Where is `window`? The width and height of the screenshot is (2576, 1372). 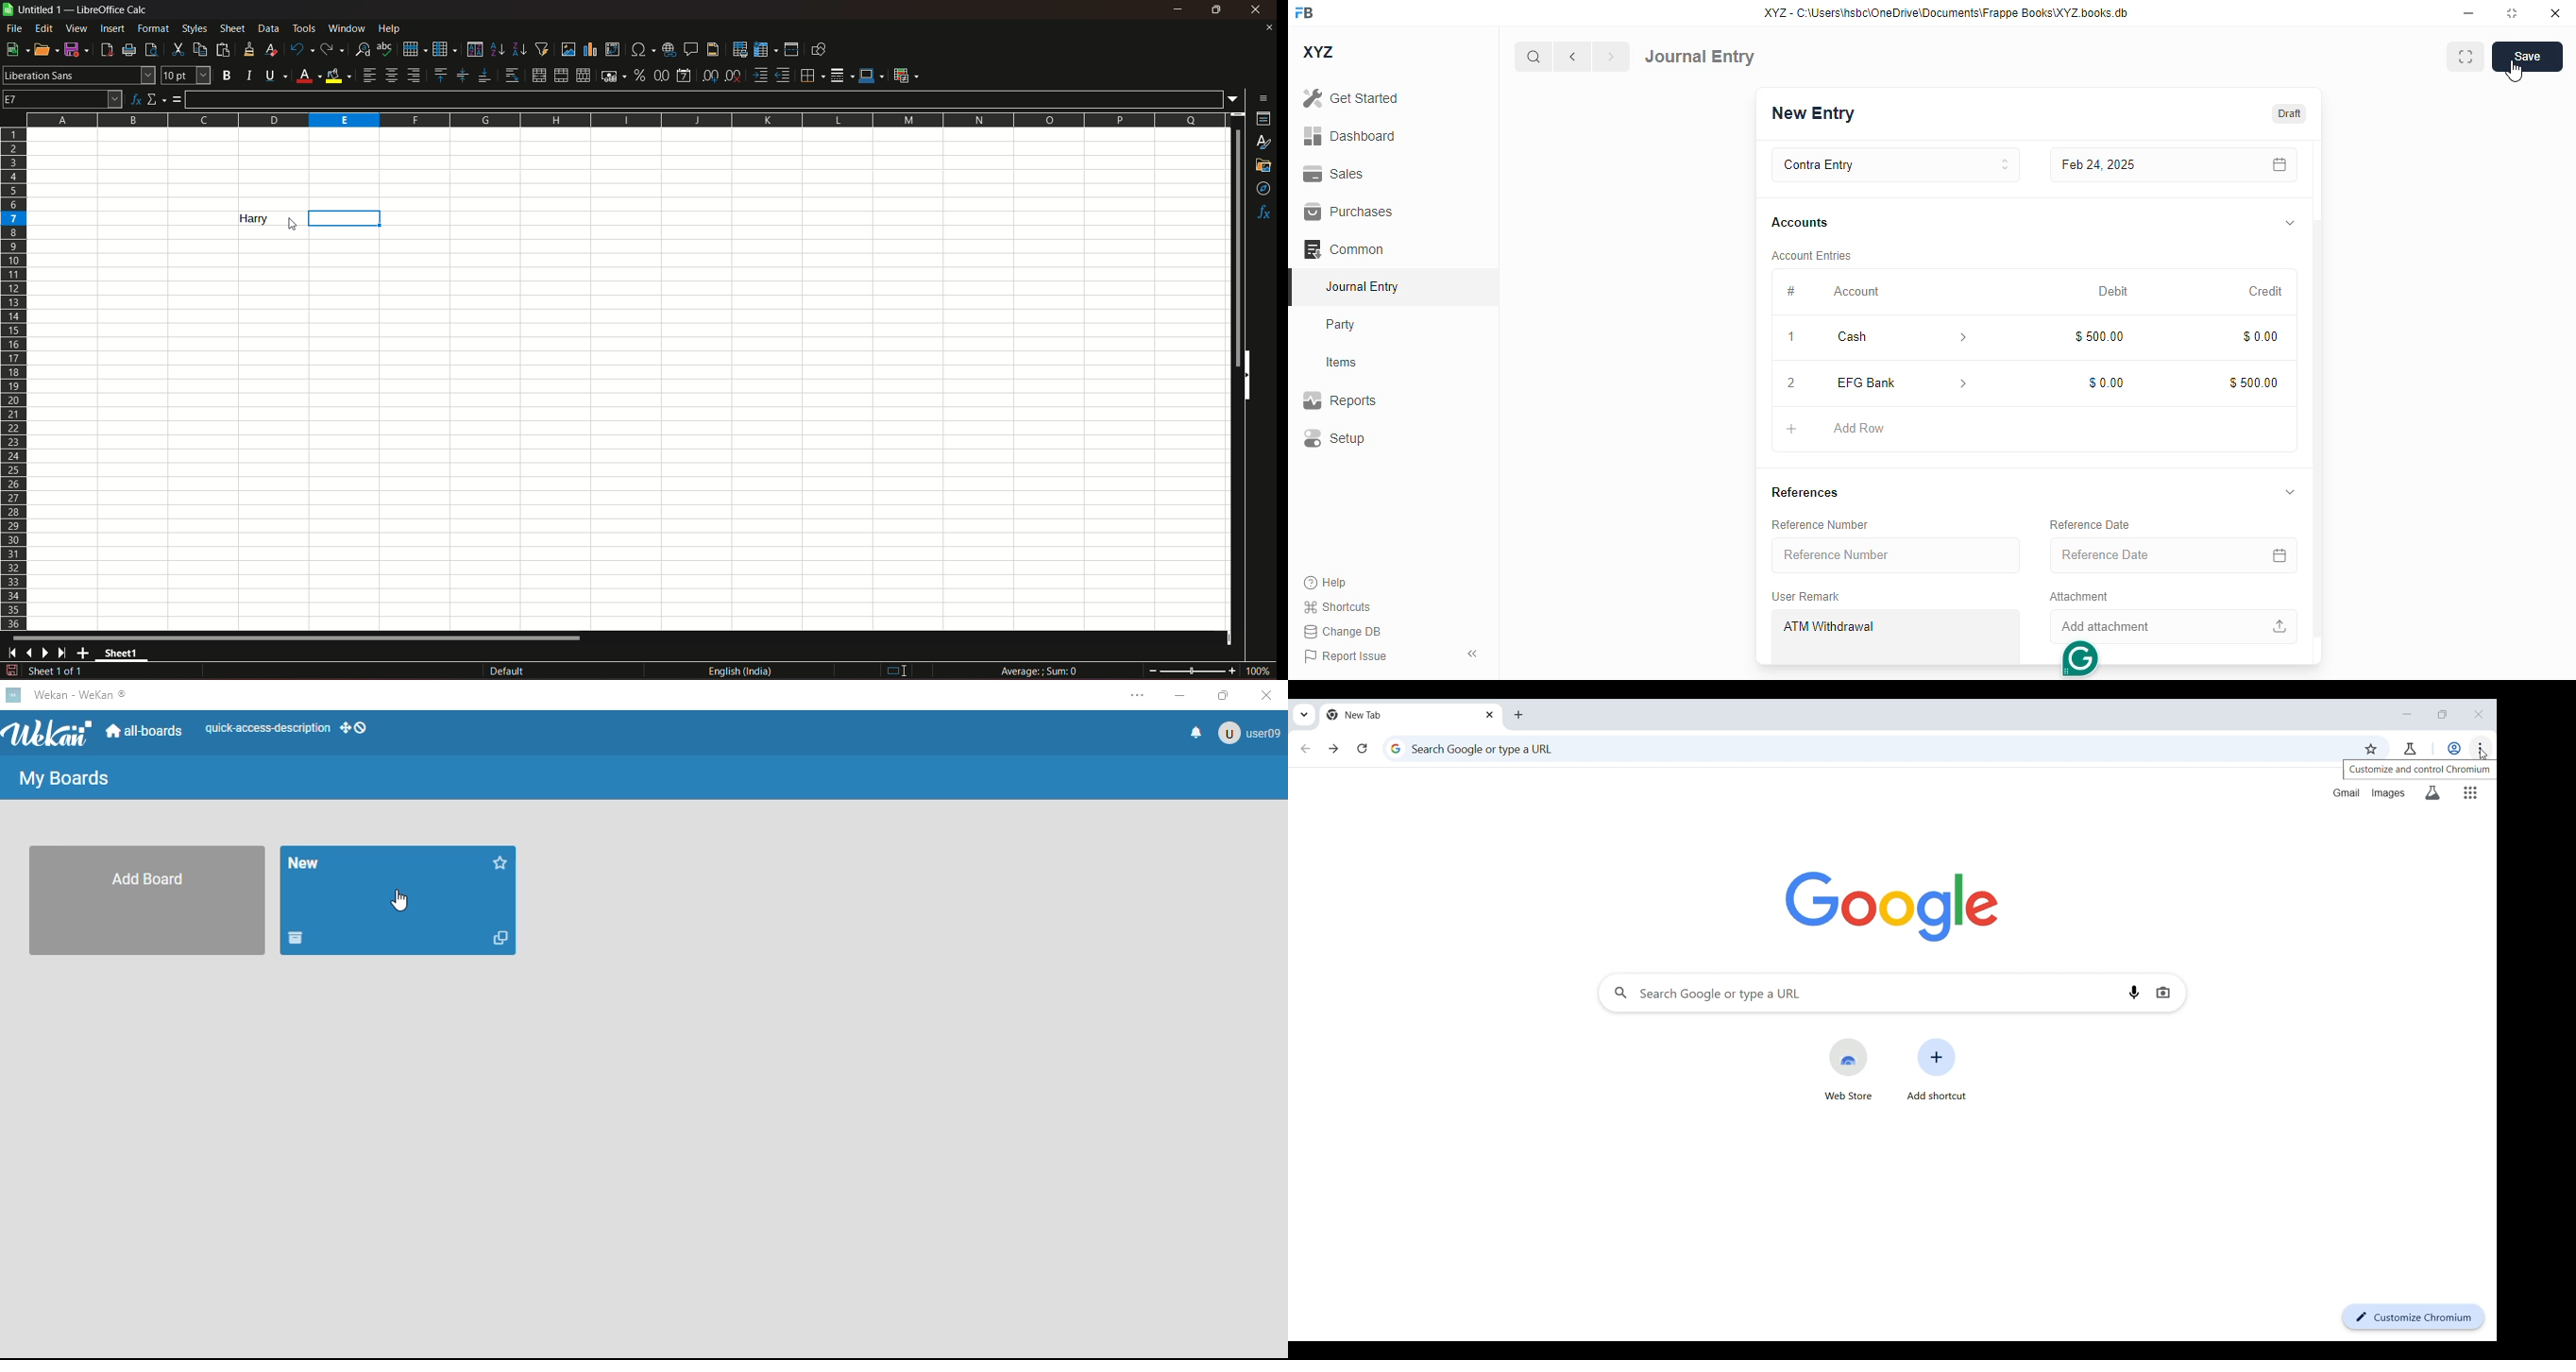 window is located at coordinates (349, 29).